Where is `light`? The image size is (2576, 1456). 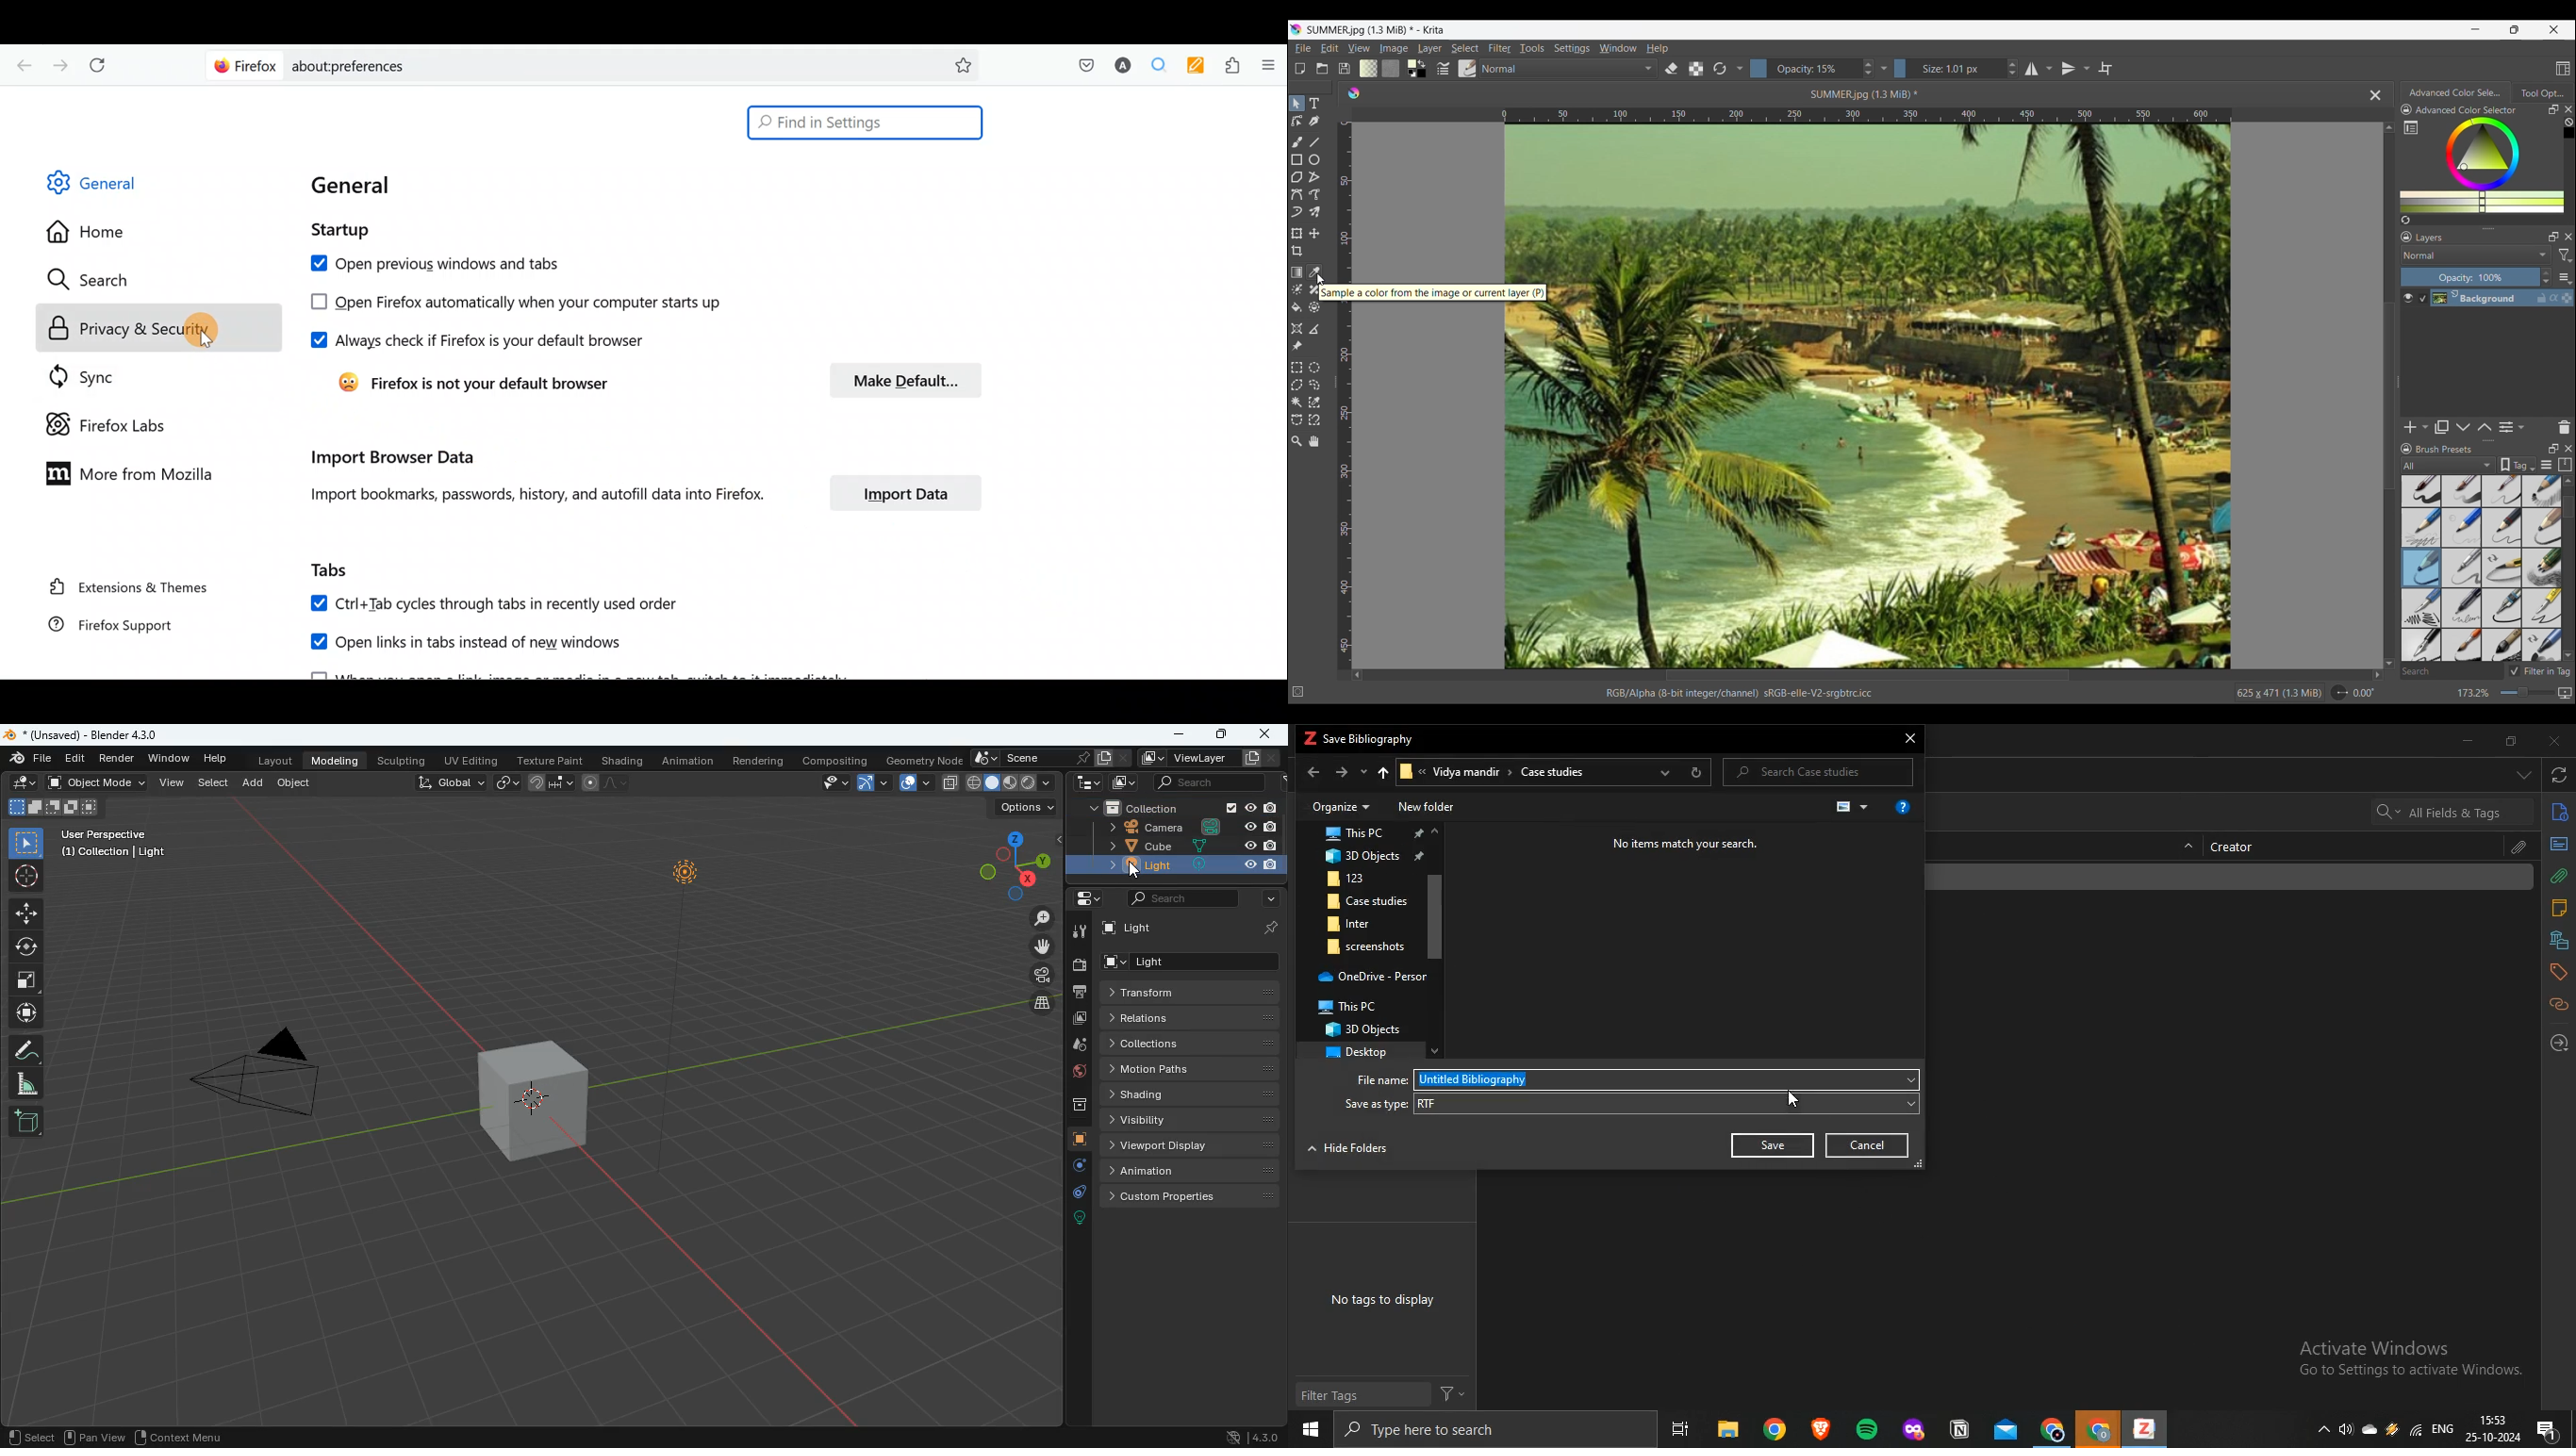 light is located at coordinates (693, 1011).